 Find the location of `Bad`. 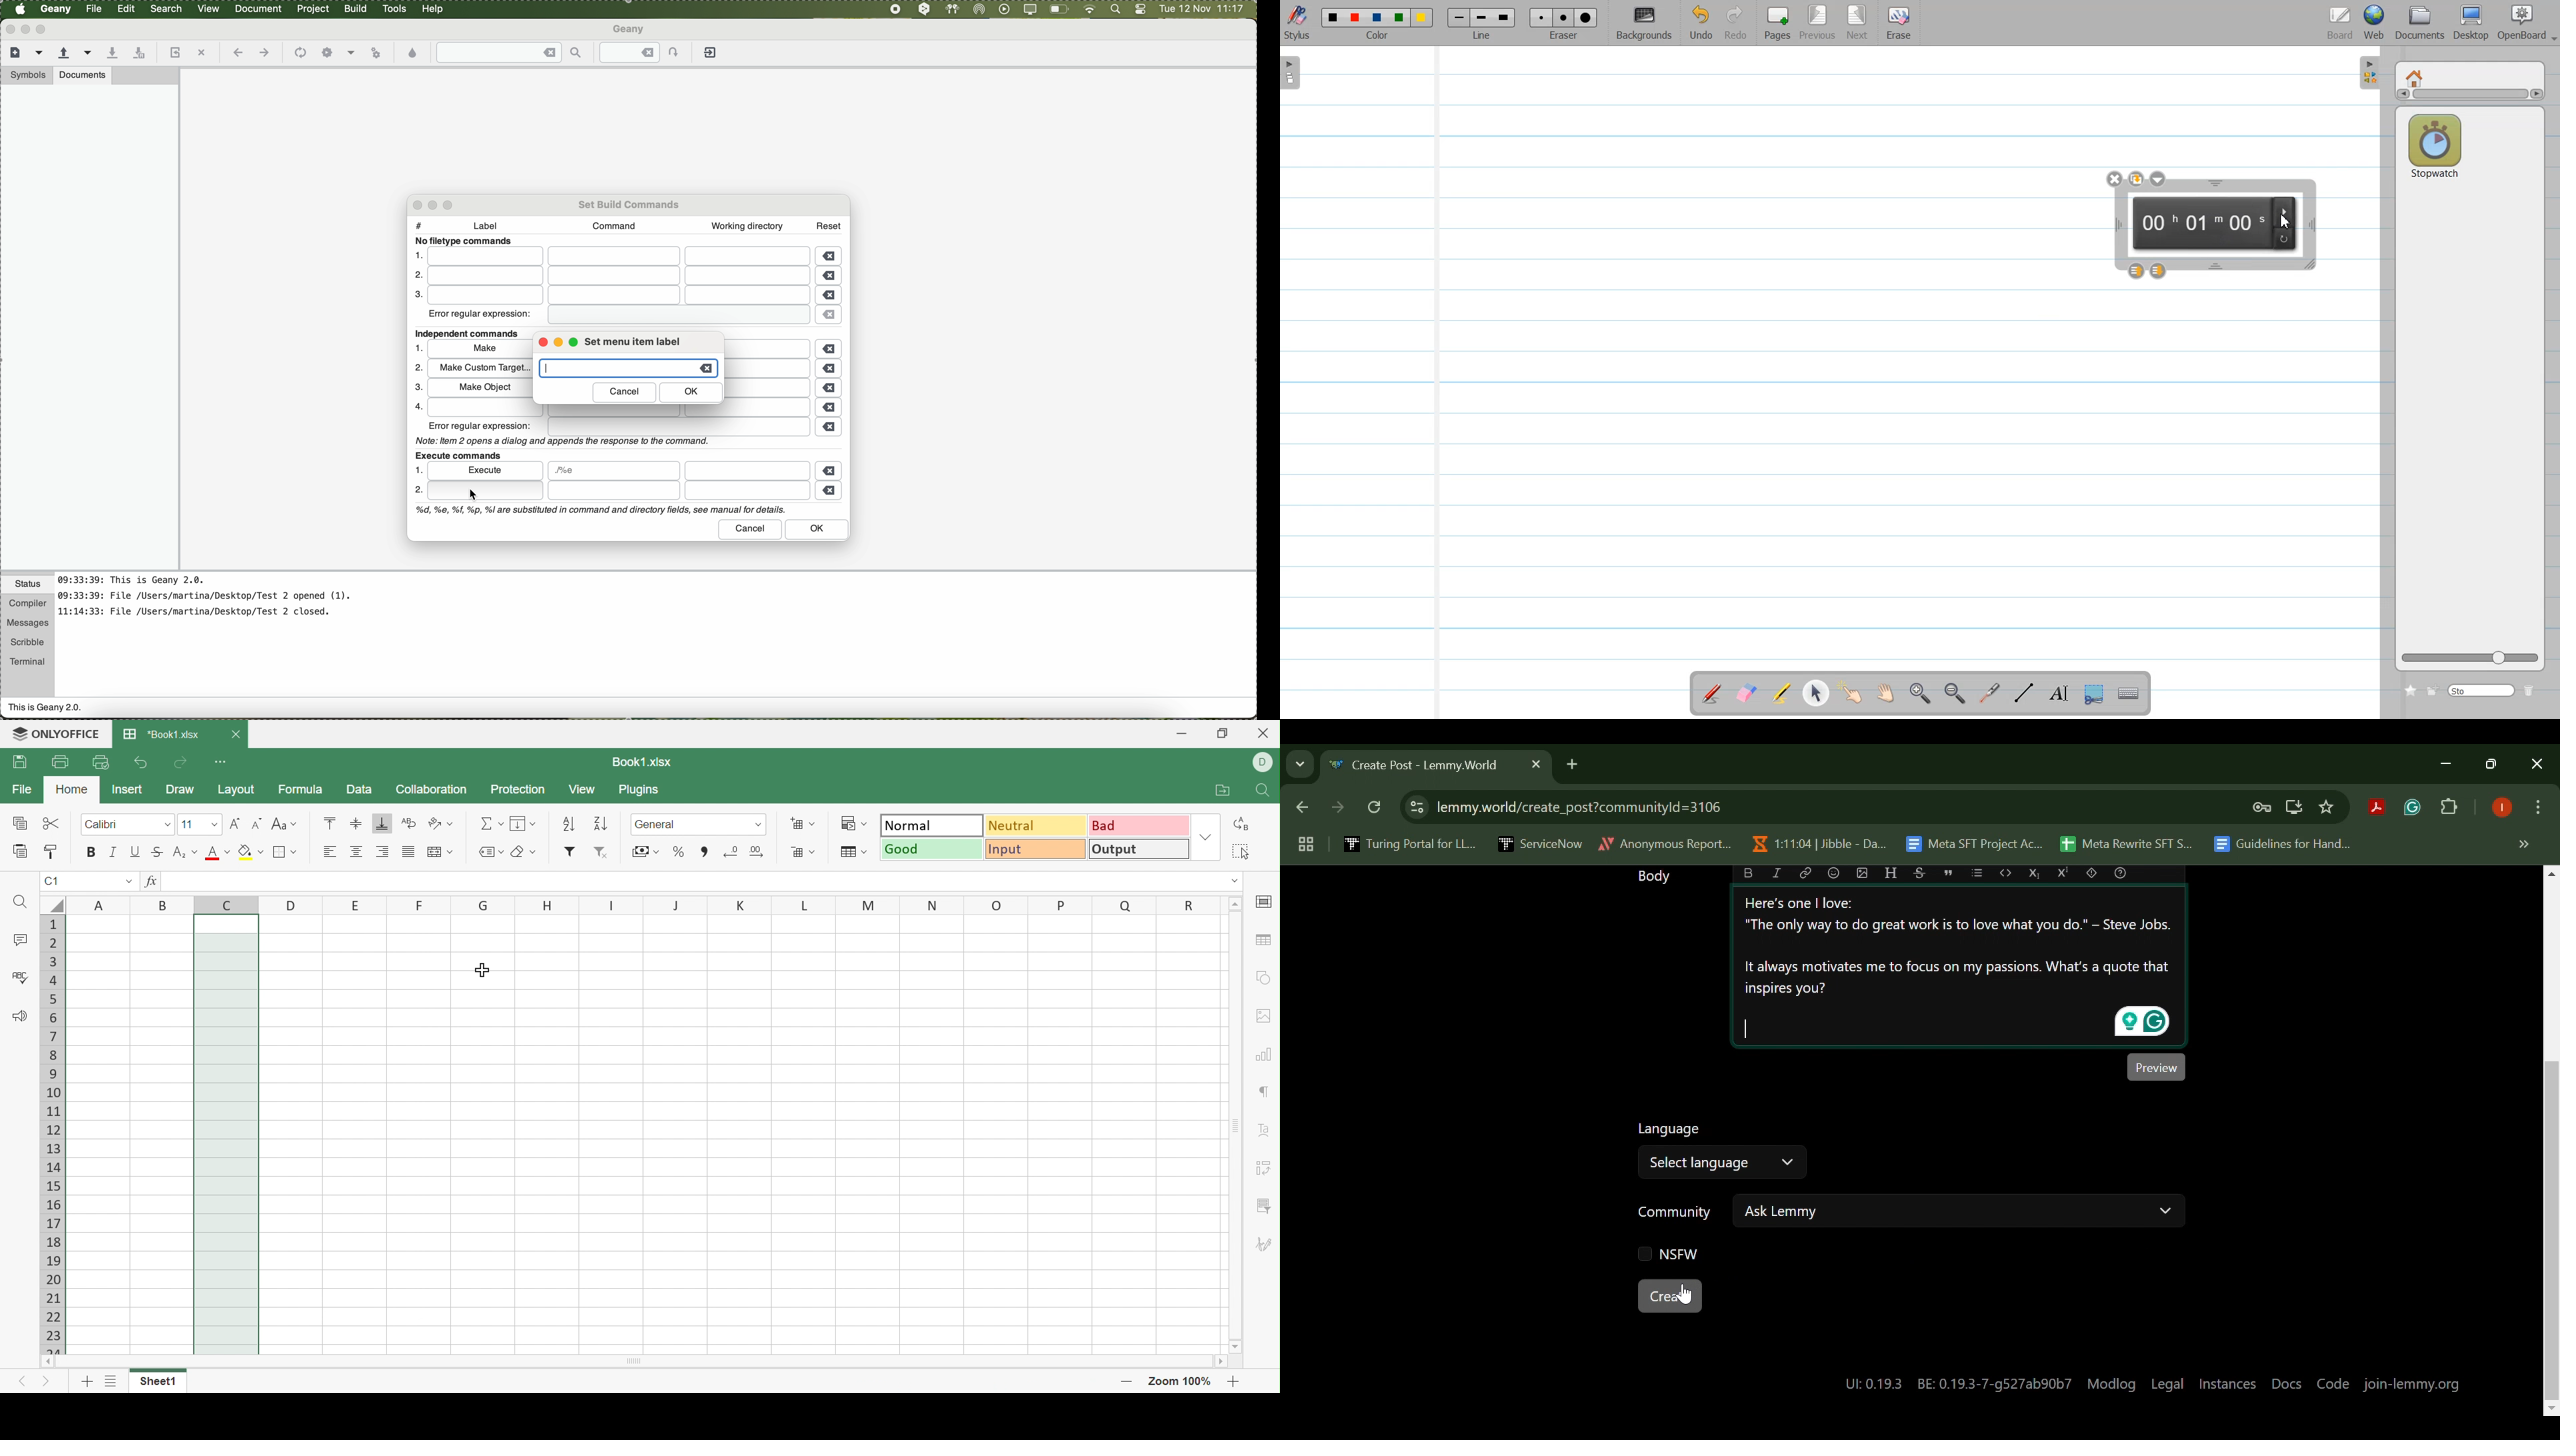

Bad is located at coordinates (1139, 826).